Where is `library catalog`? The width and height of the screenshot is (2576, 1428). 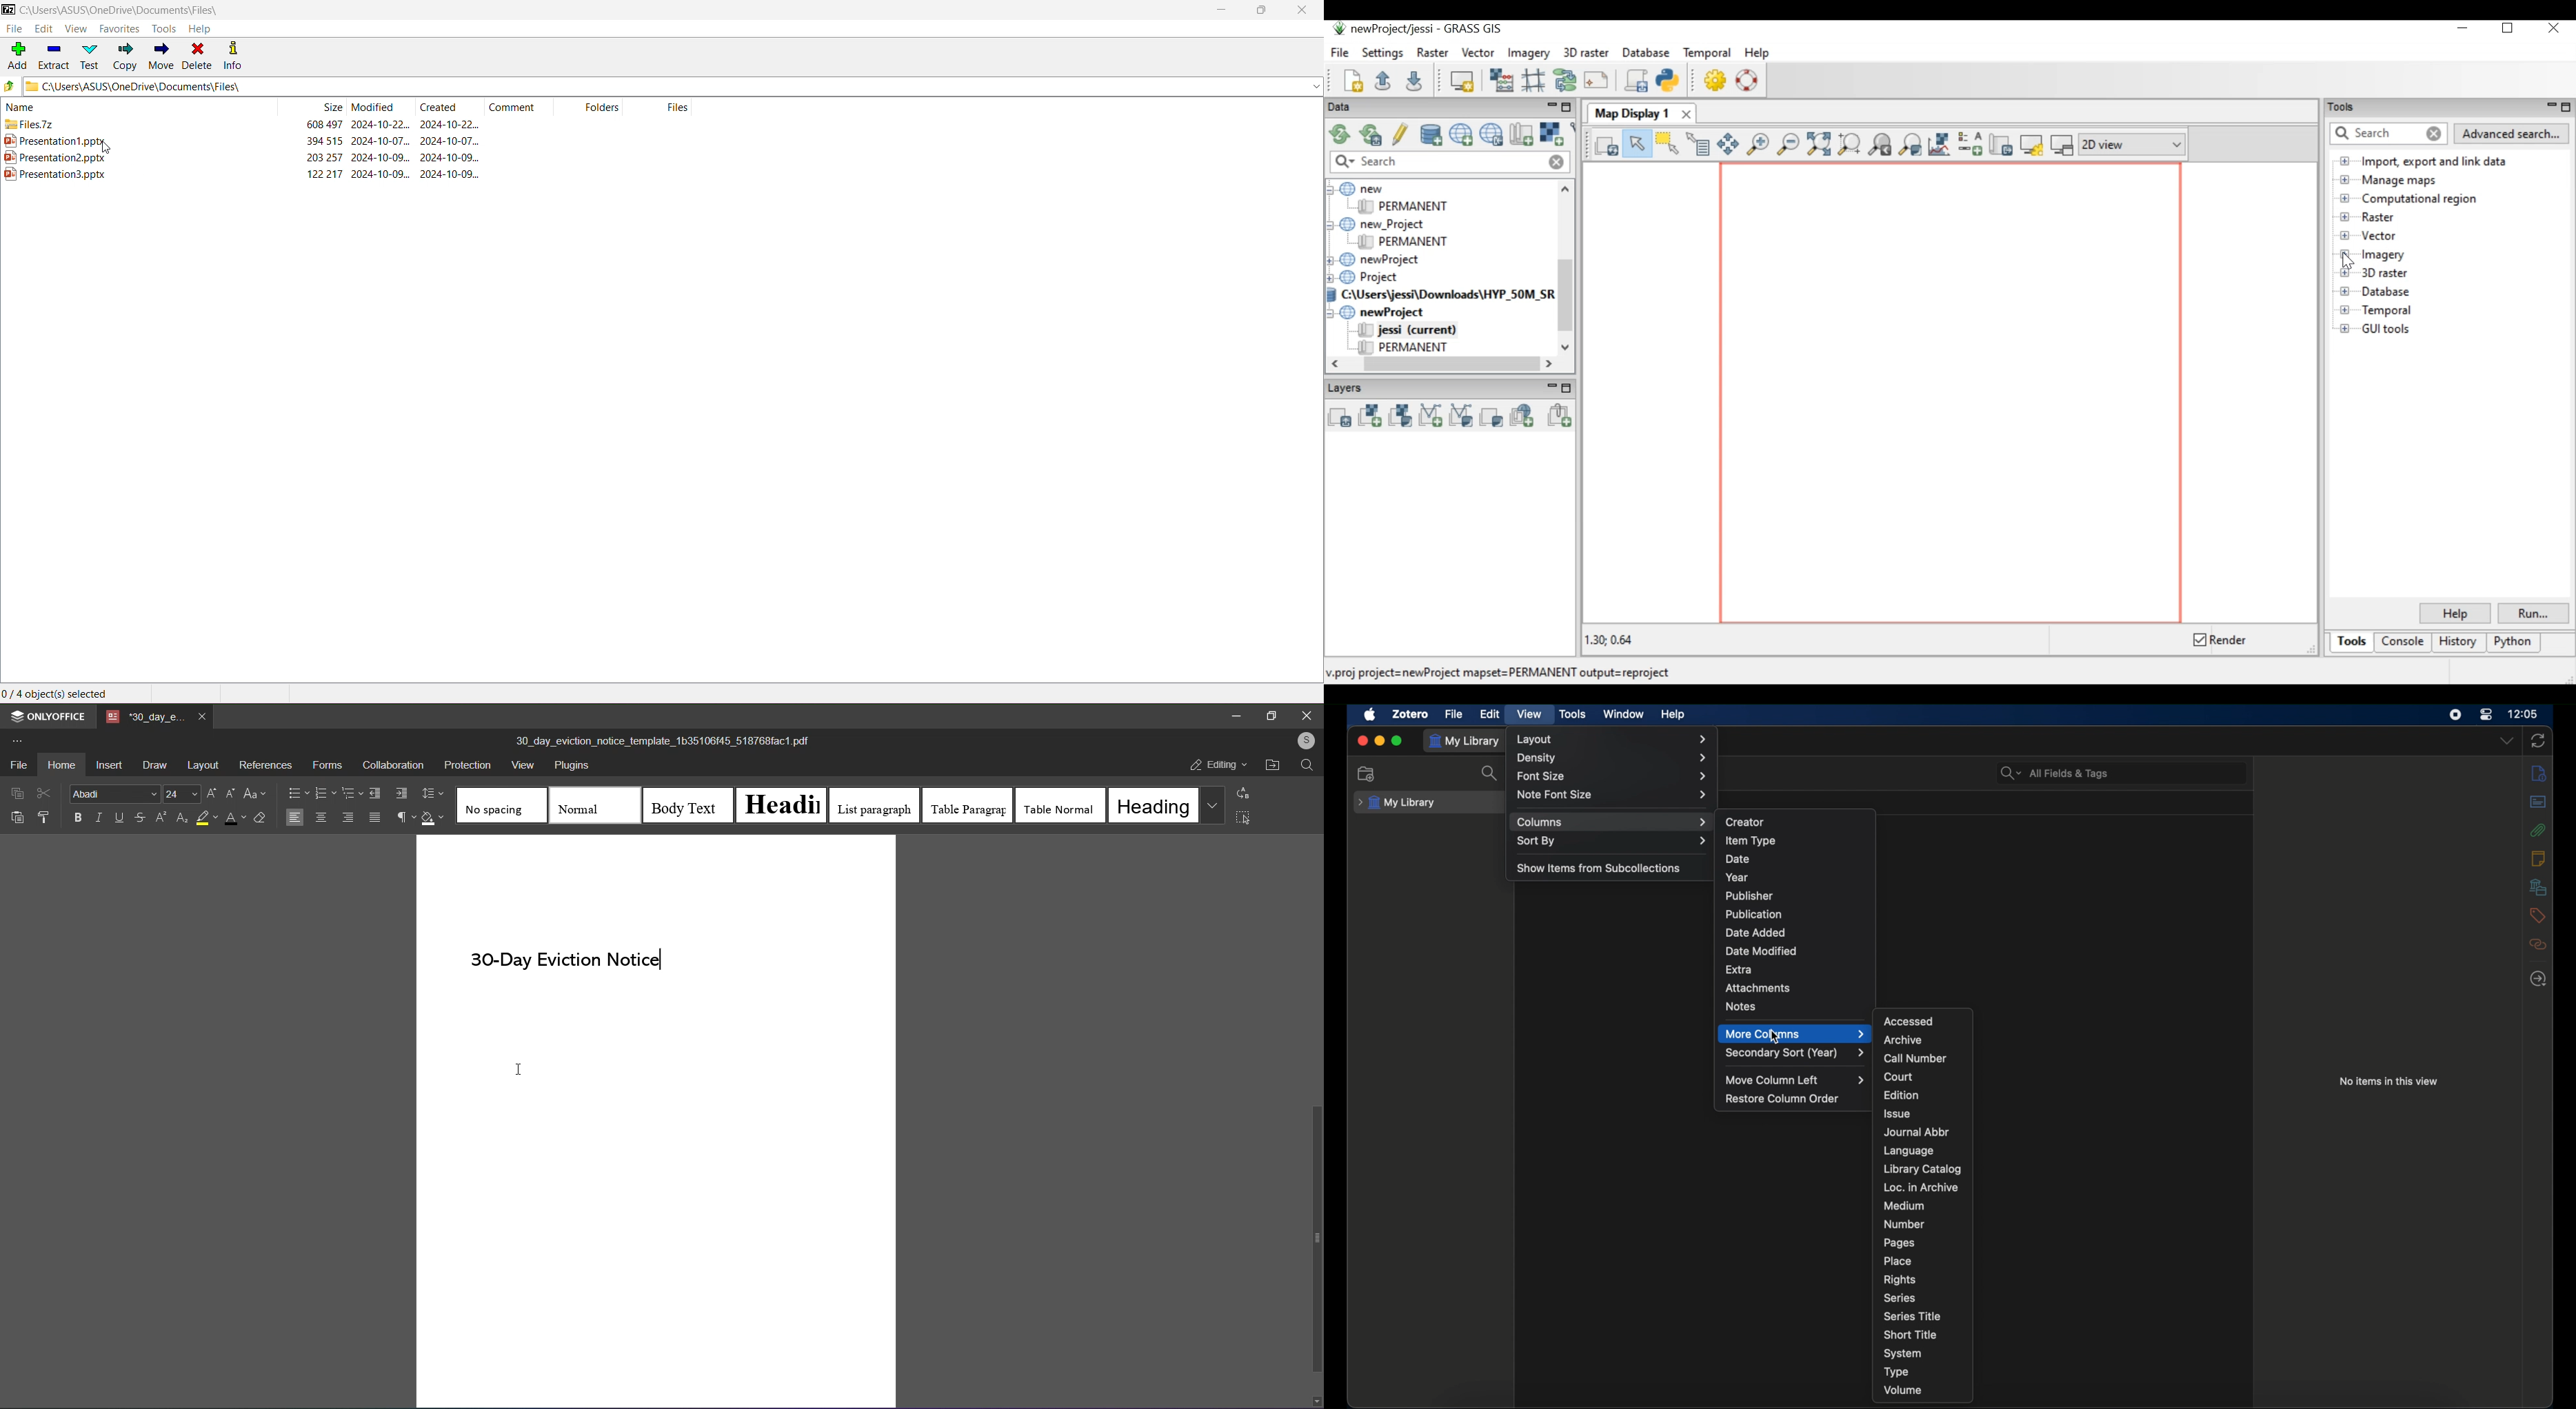 library catalog is located at coordinates (1922, 1168).